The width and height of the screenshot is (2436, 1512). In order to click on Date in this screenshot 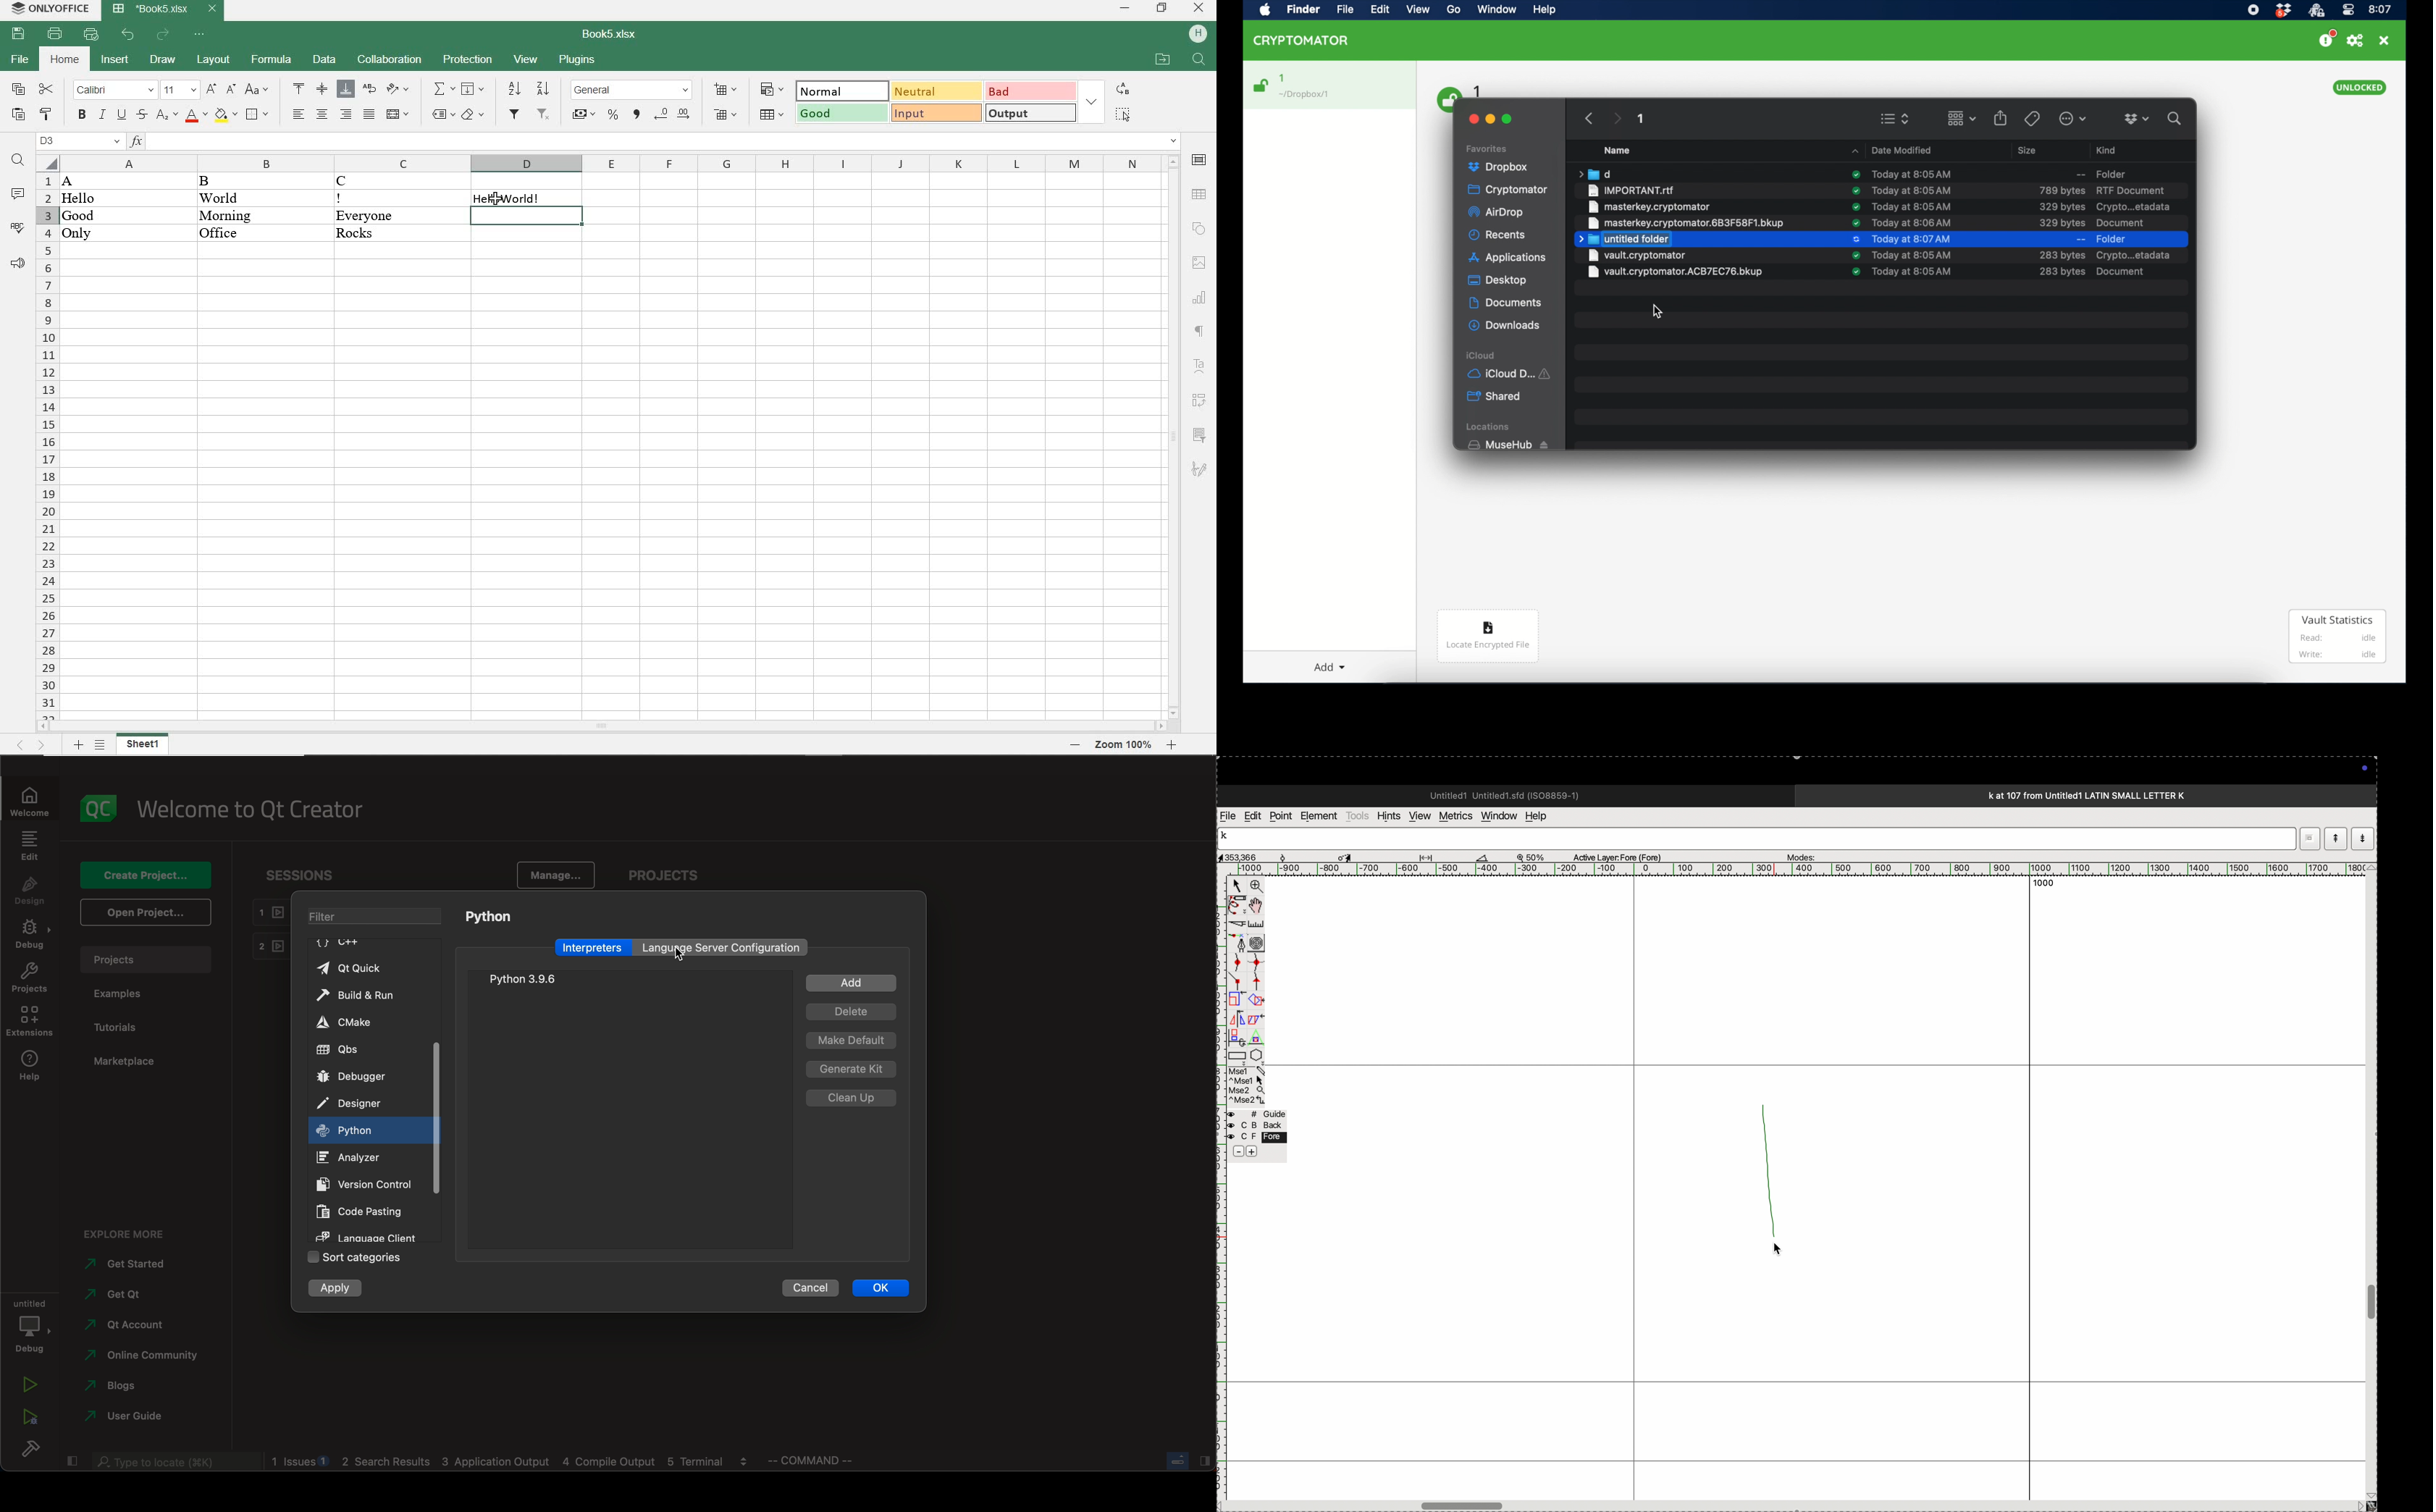, I will do `click(1915, 273)`.